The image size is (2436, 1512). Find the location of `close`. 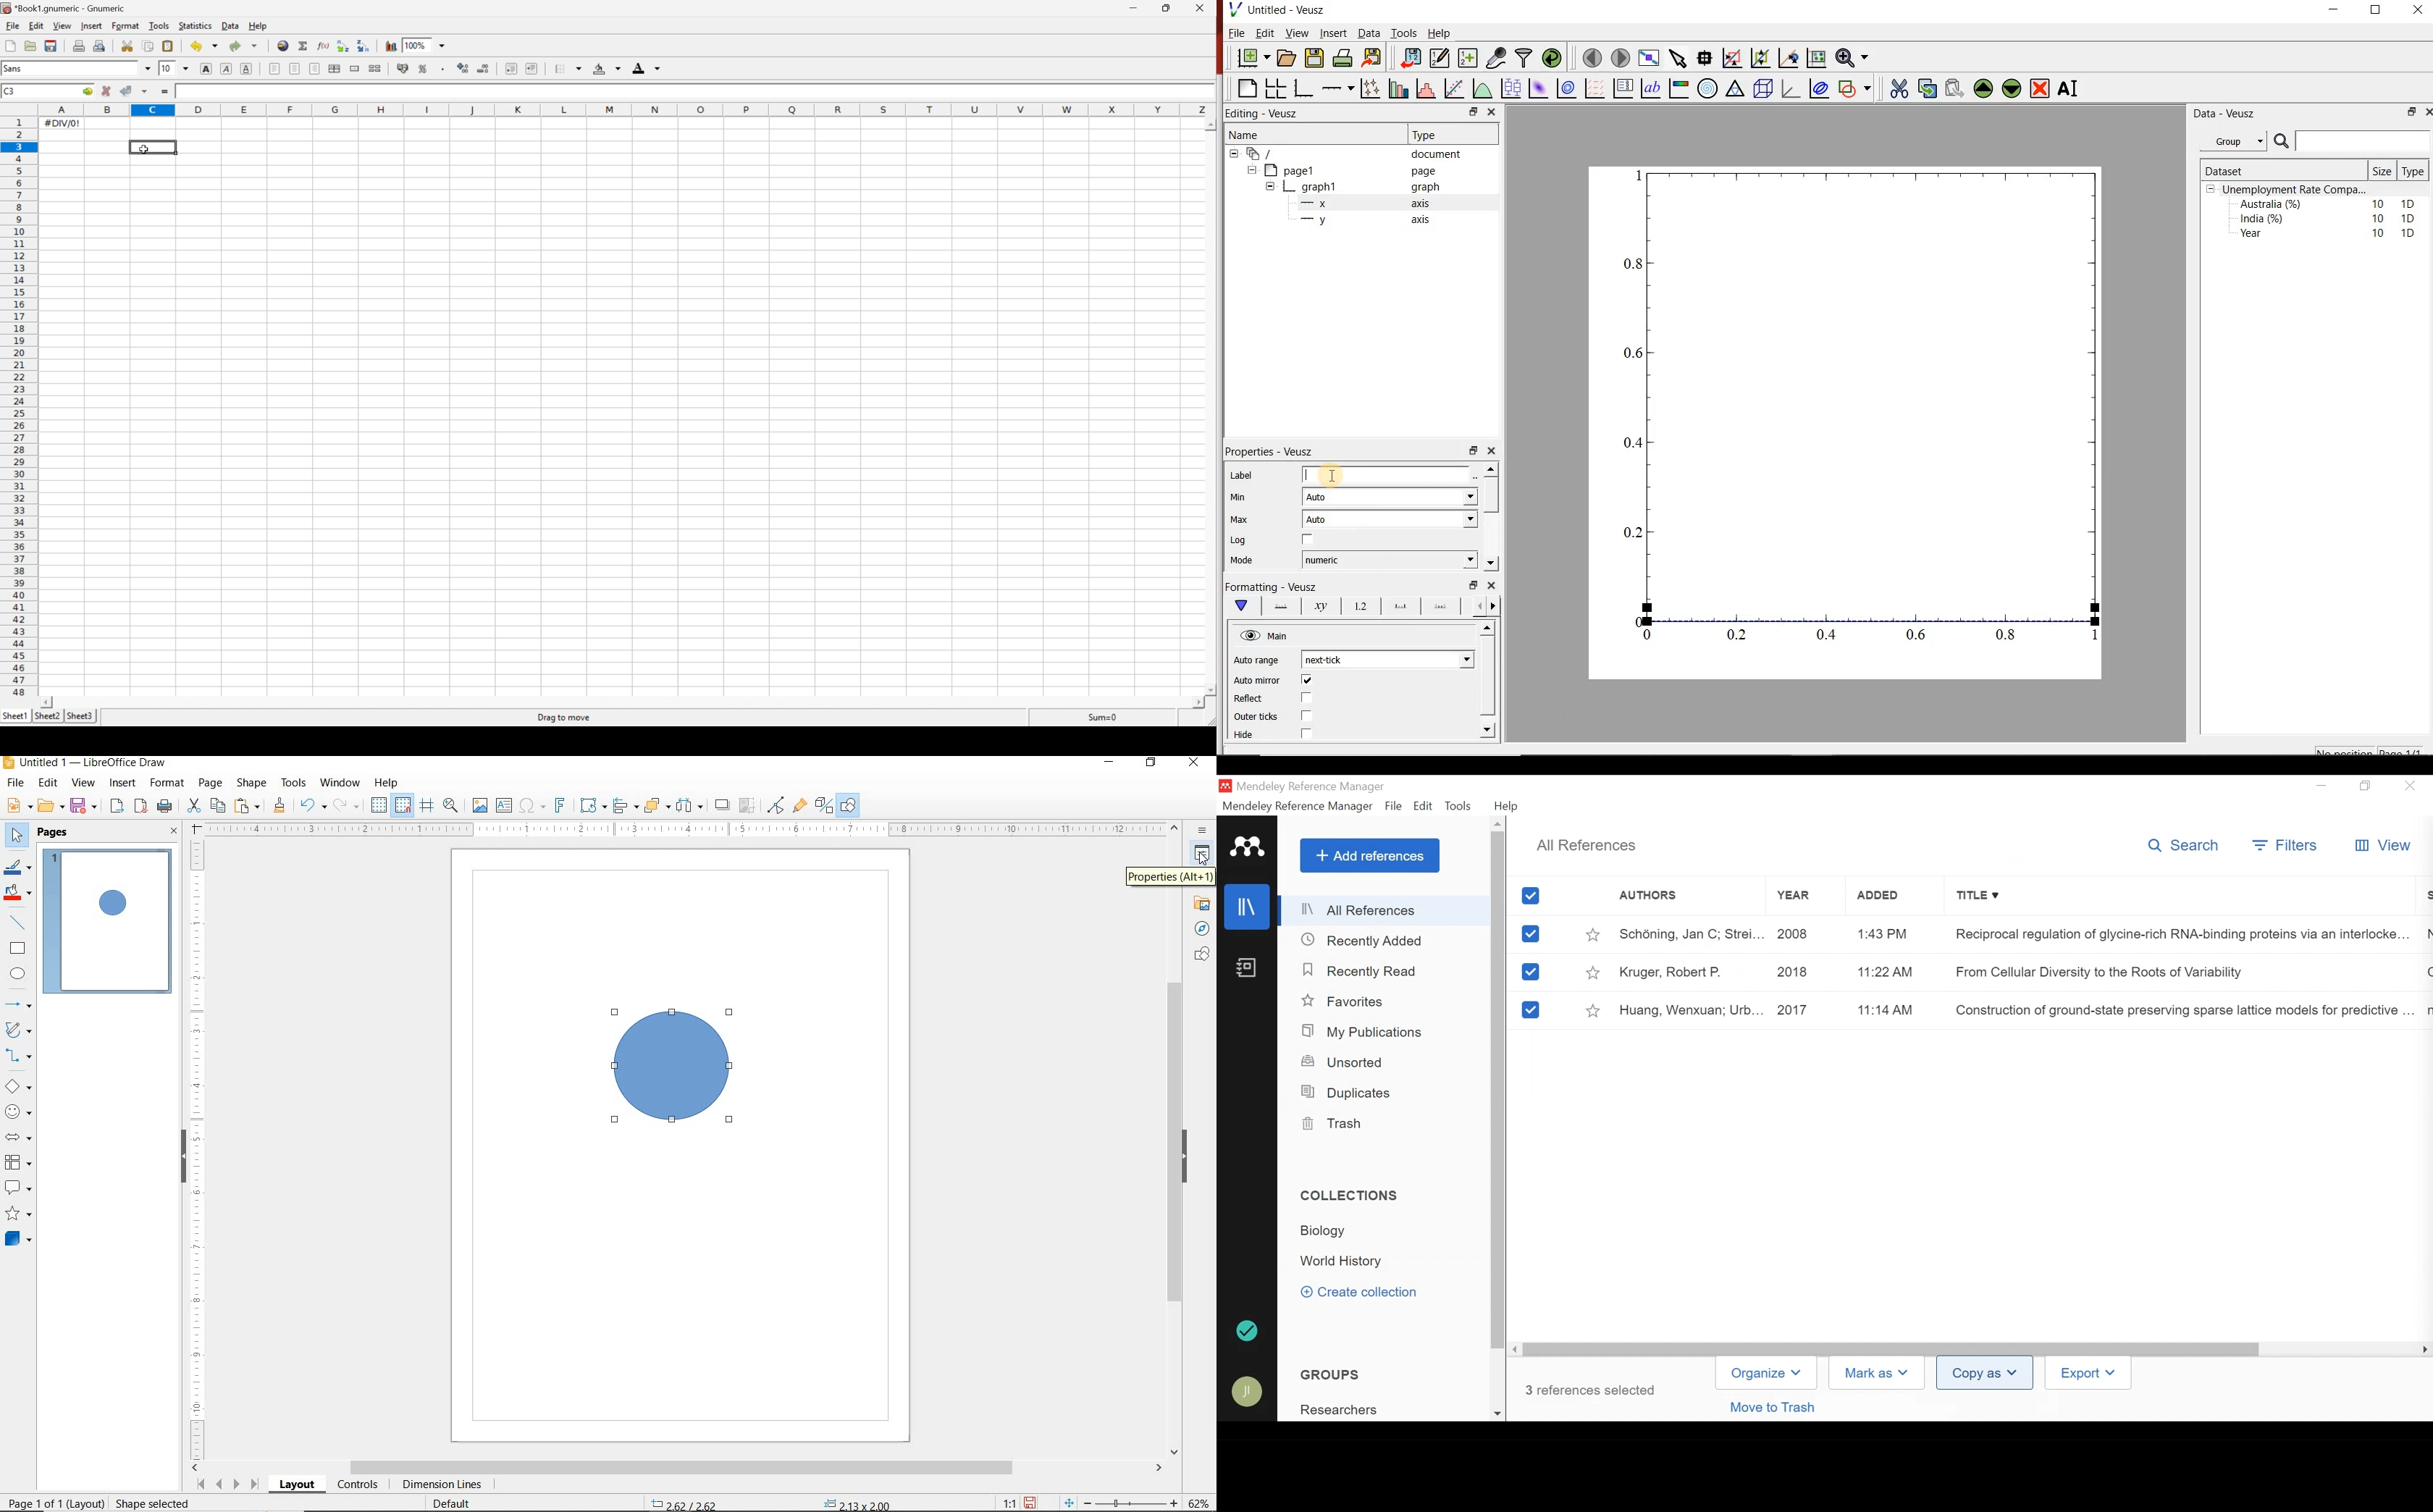

close is located at coordinates (2429, 111).